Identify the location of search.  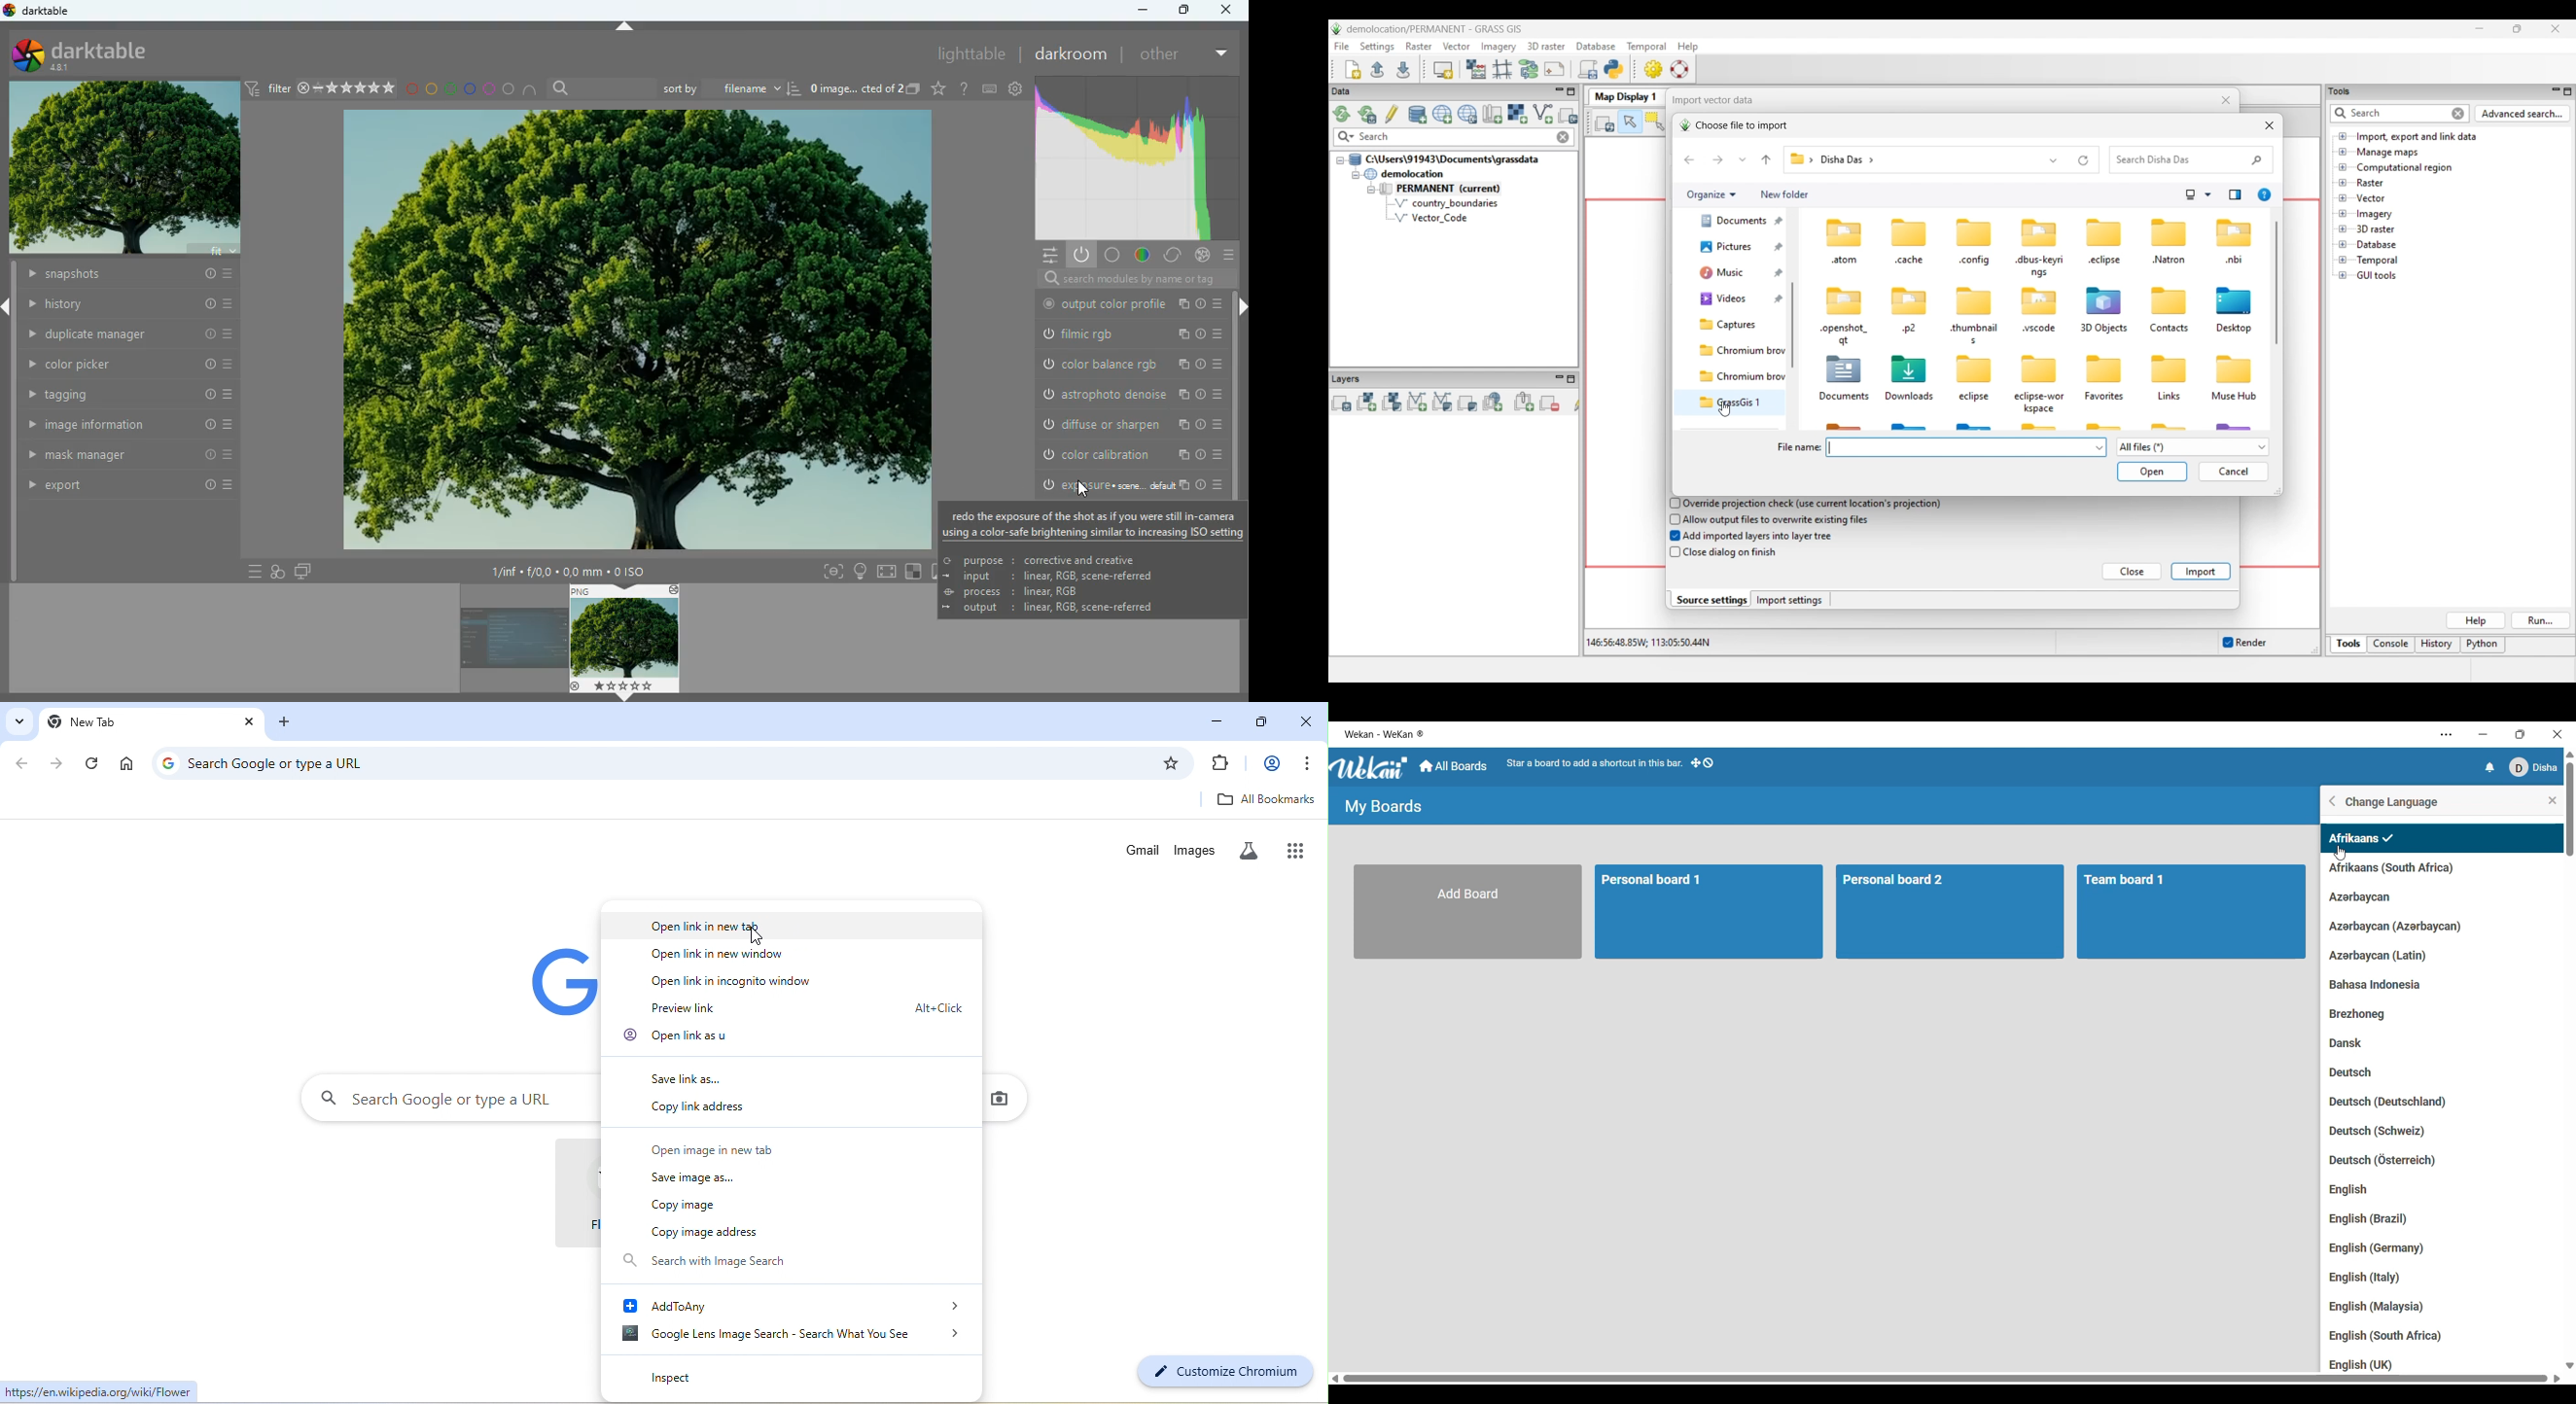
(600, 87).